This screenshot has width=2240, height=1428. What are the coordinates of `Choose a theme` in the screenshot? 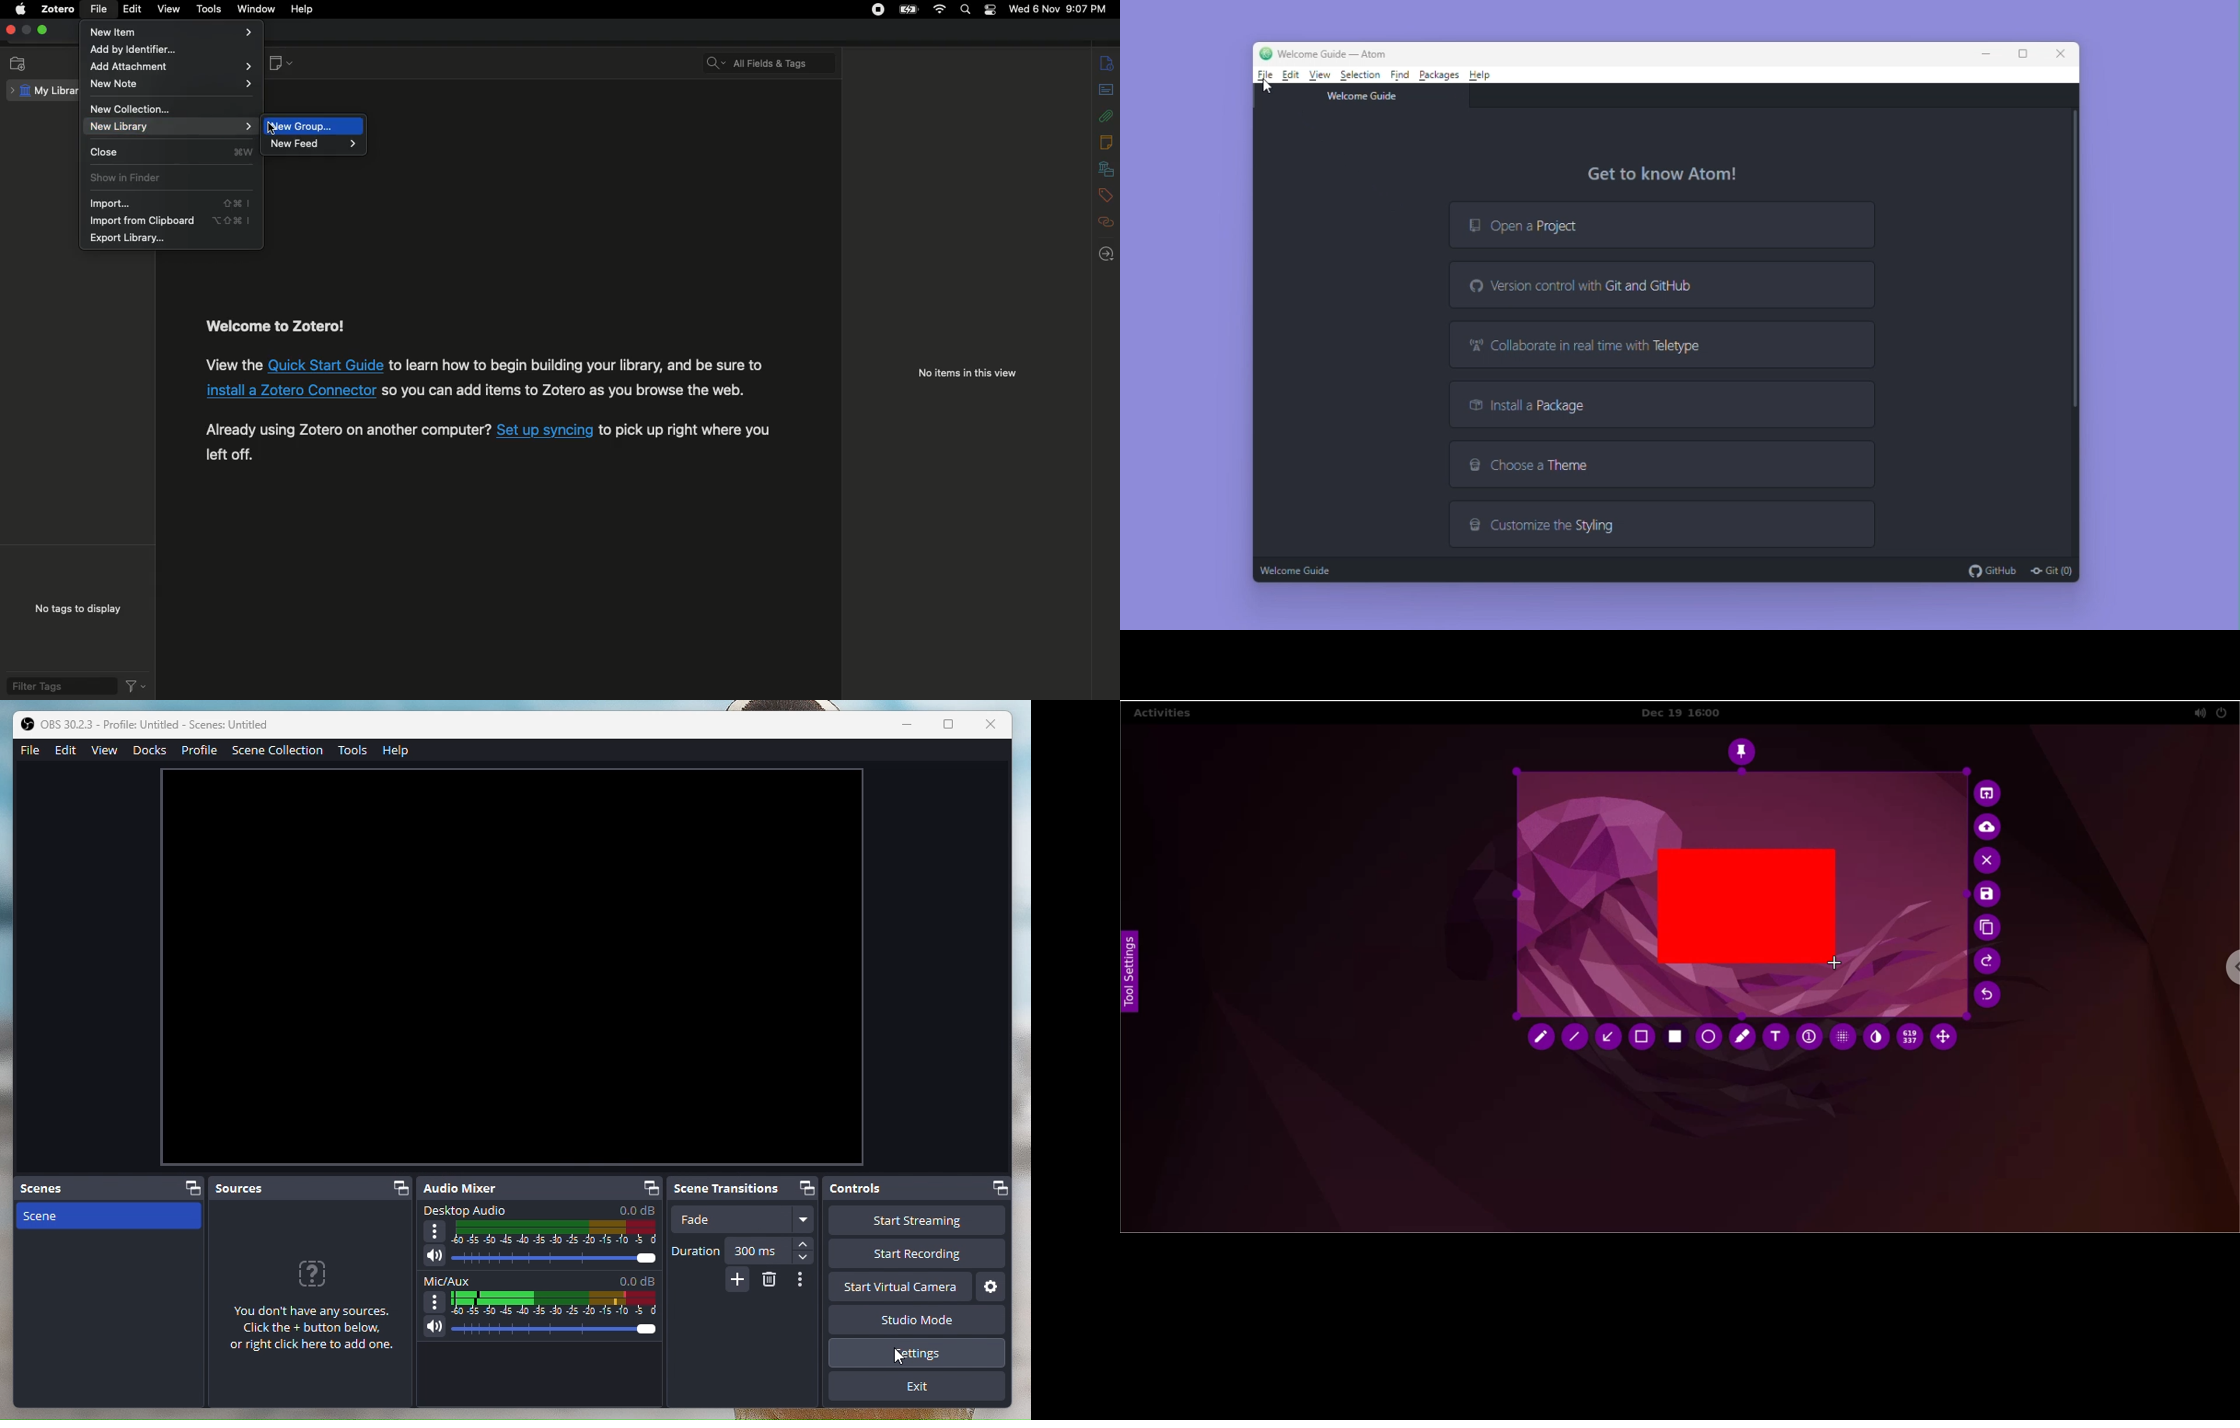 It's located at (1661, 466).